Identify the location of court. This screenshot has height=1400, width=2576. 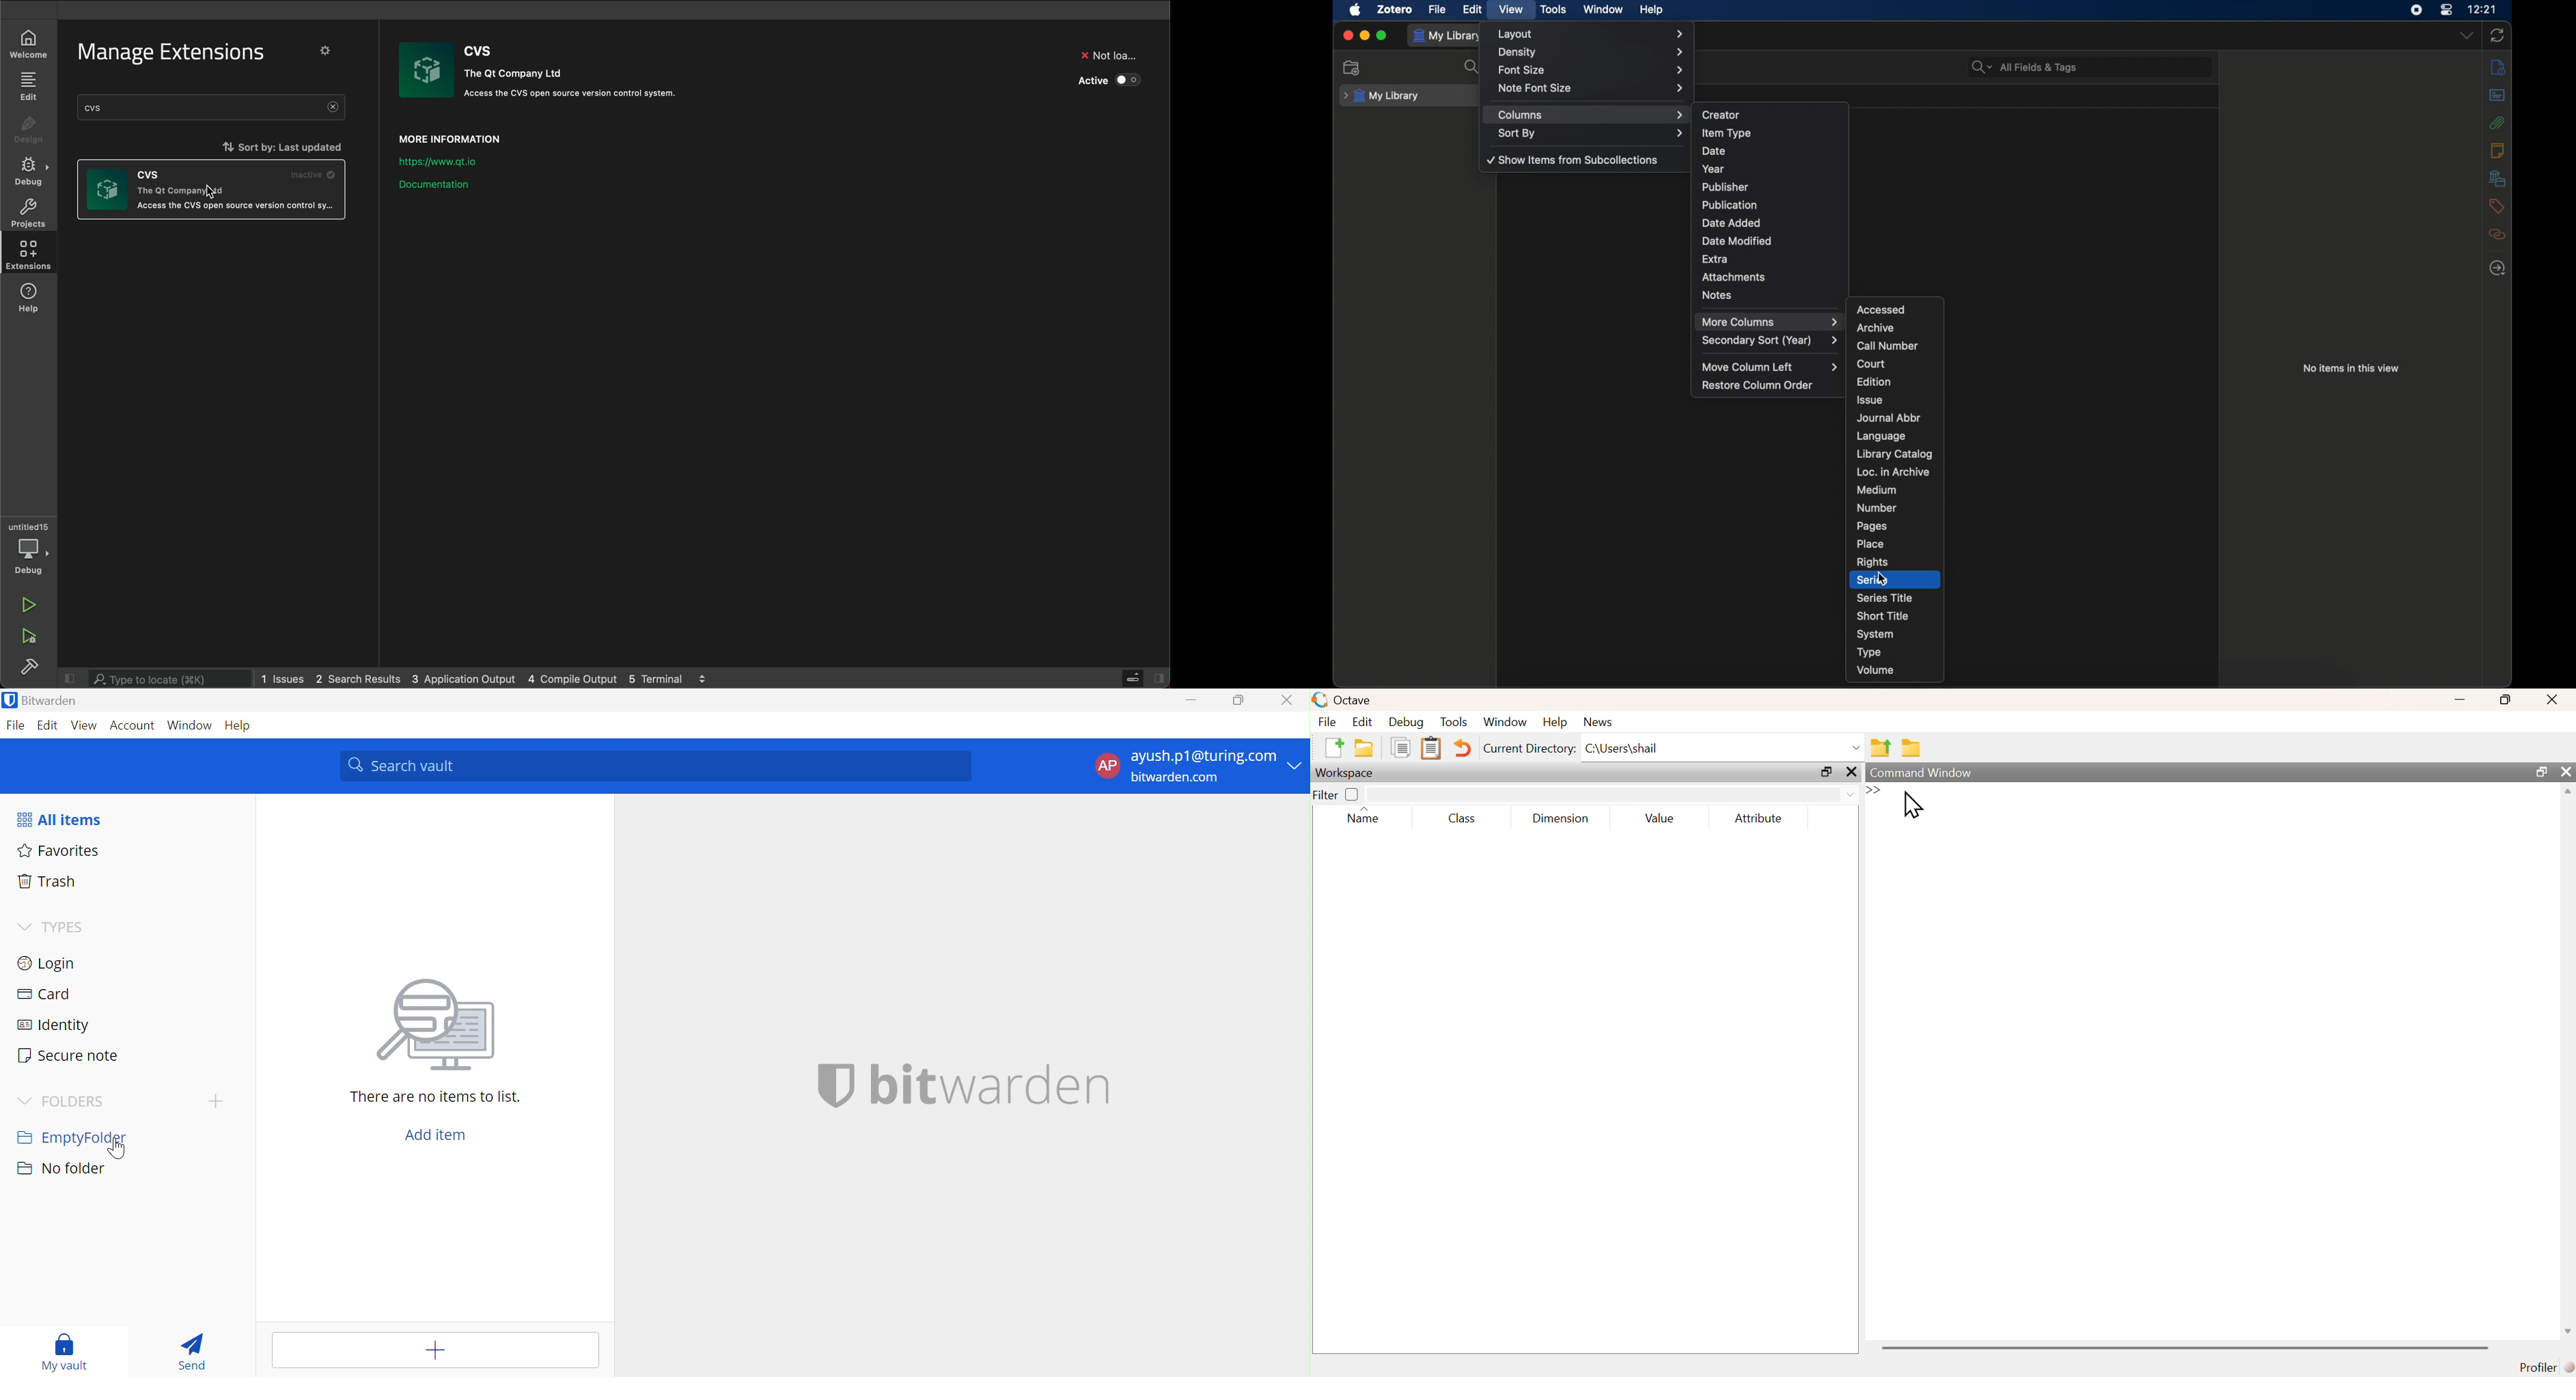
(1872, 364).